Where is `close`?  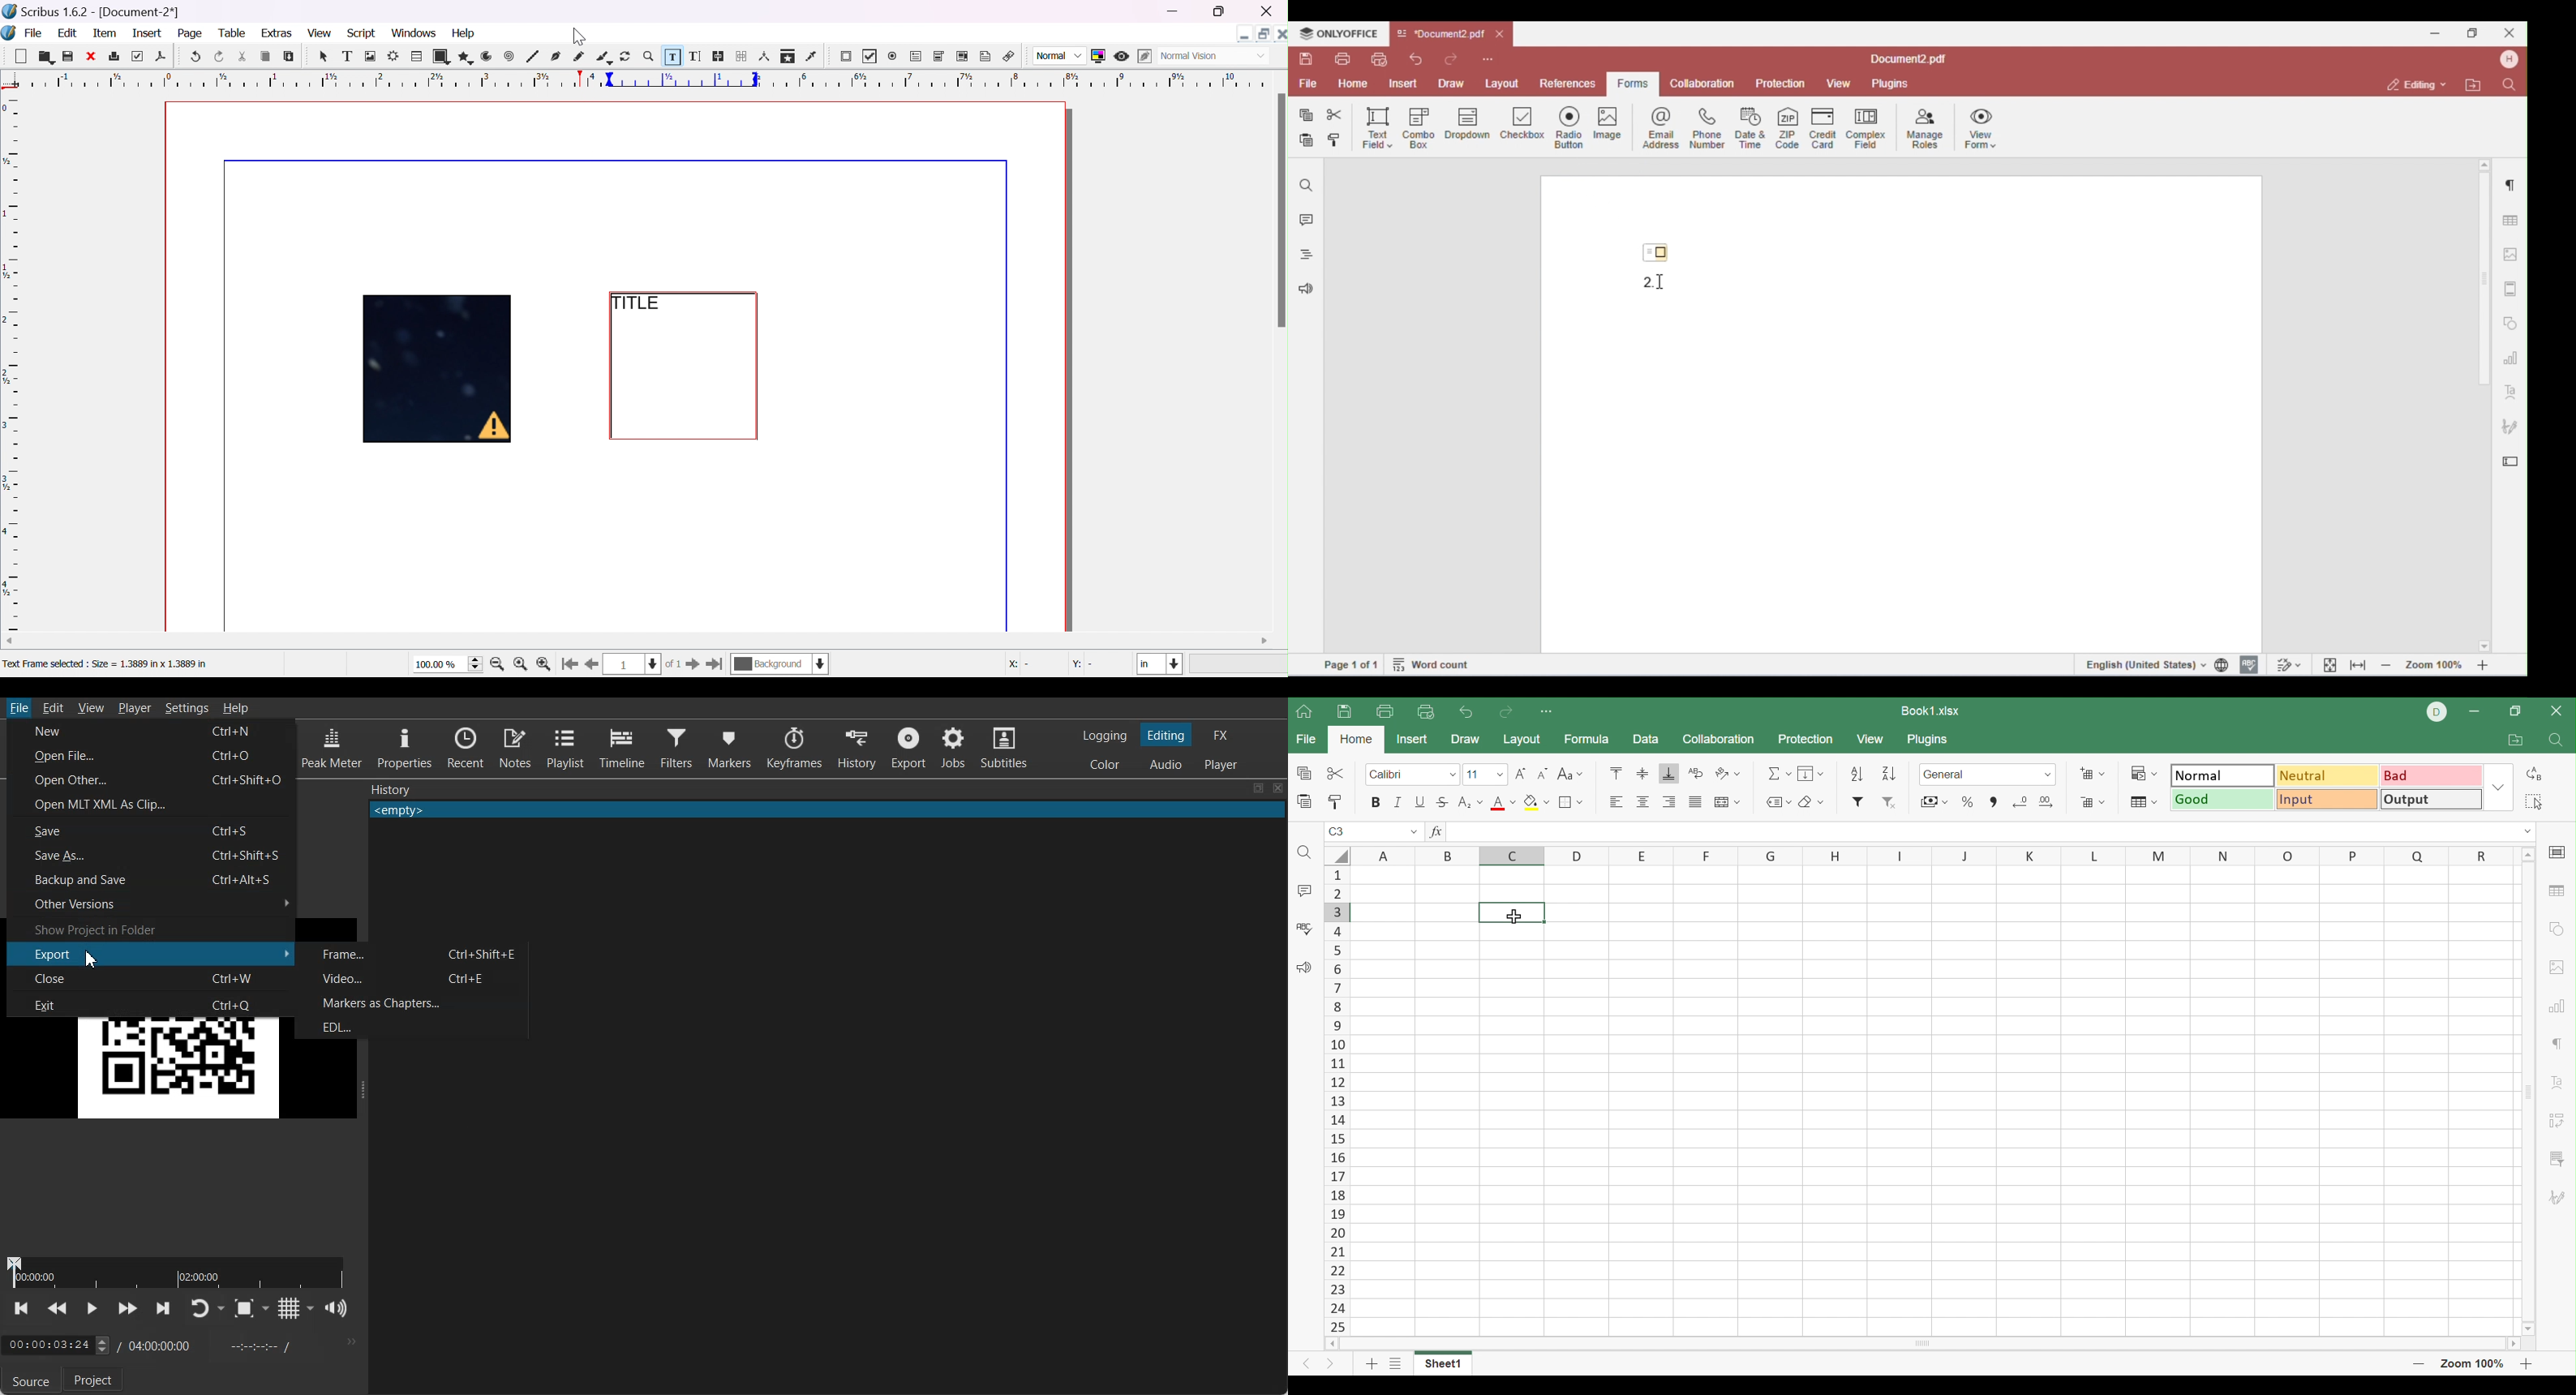
close is located at coordinates (89, 56).